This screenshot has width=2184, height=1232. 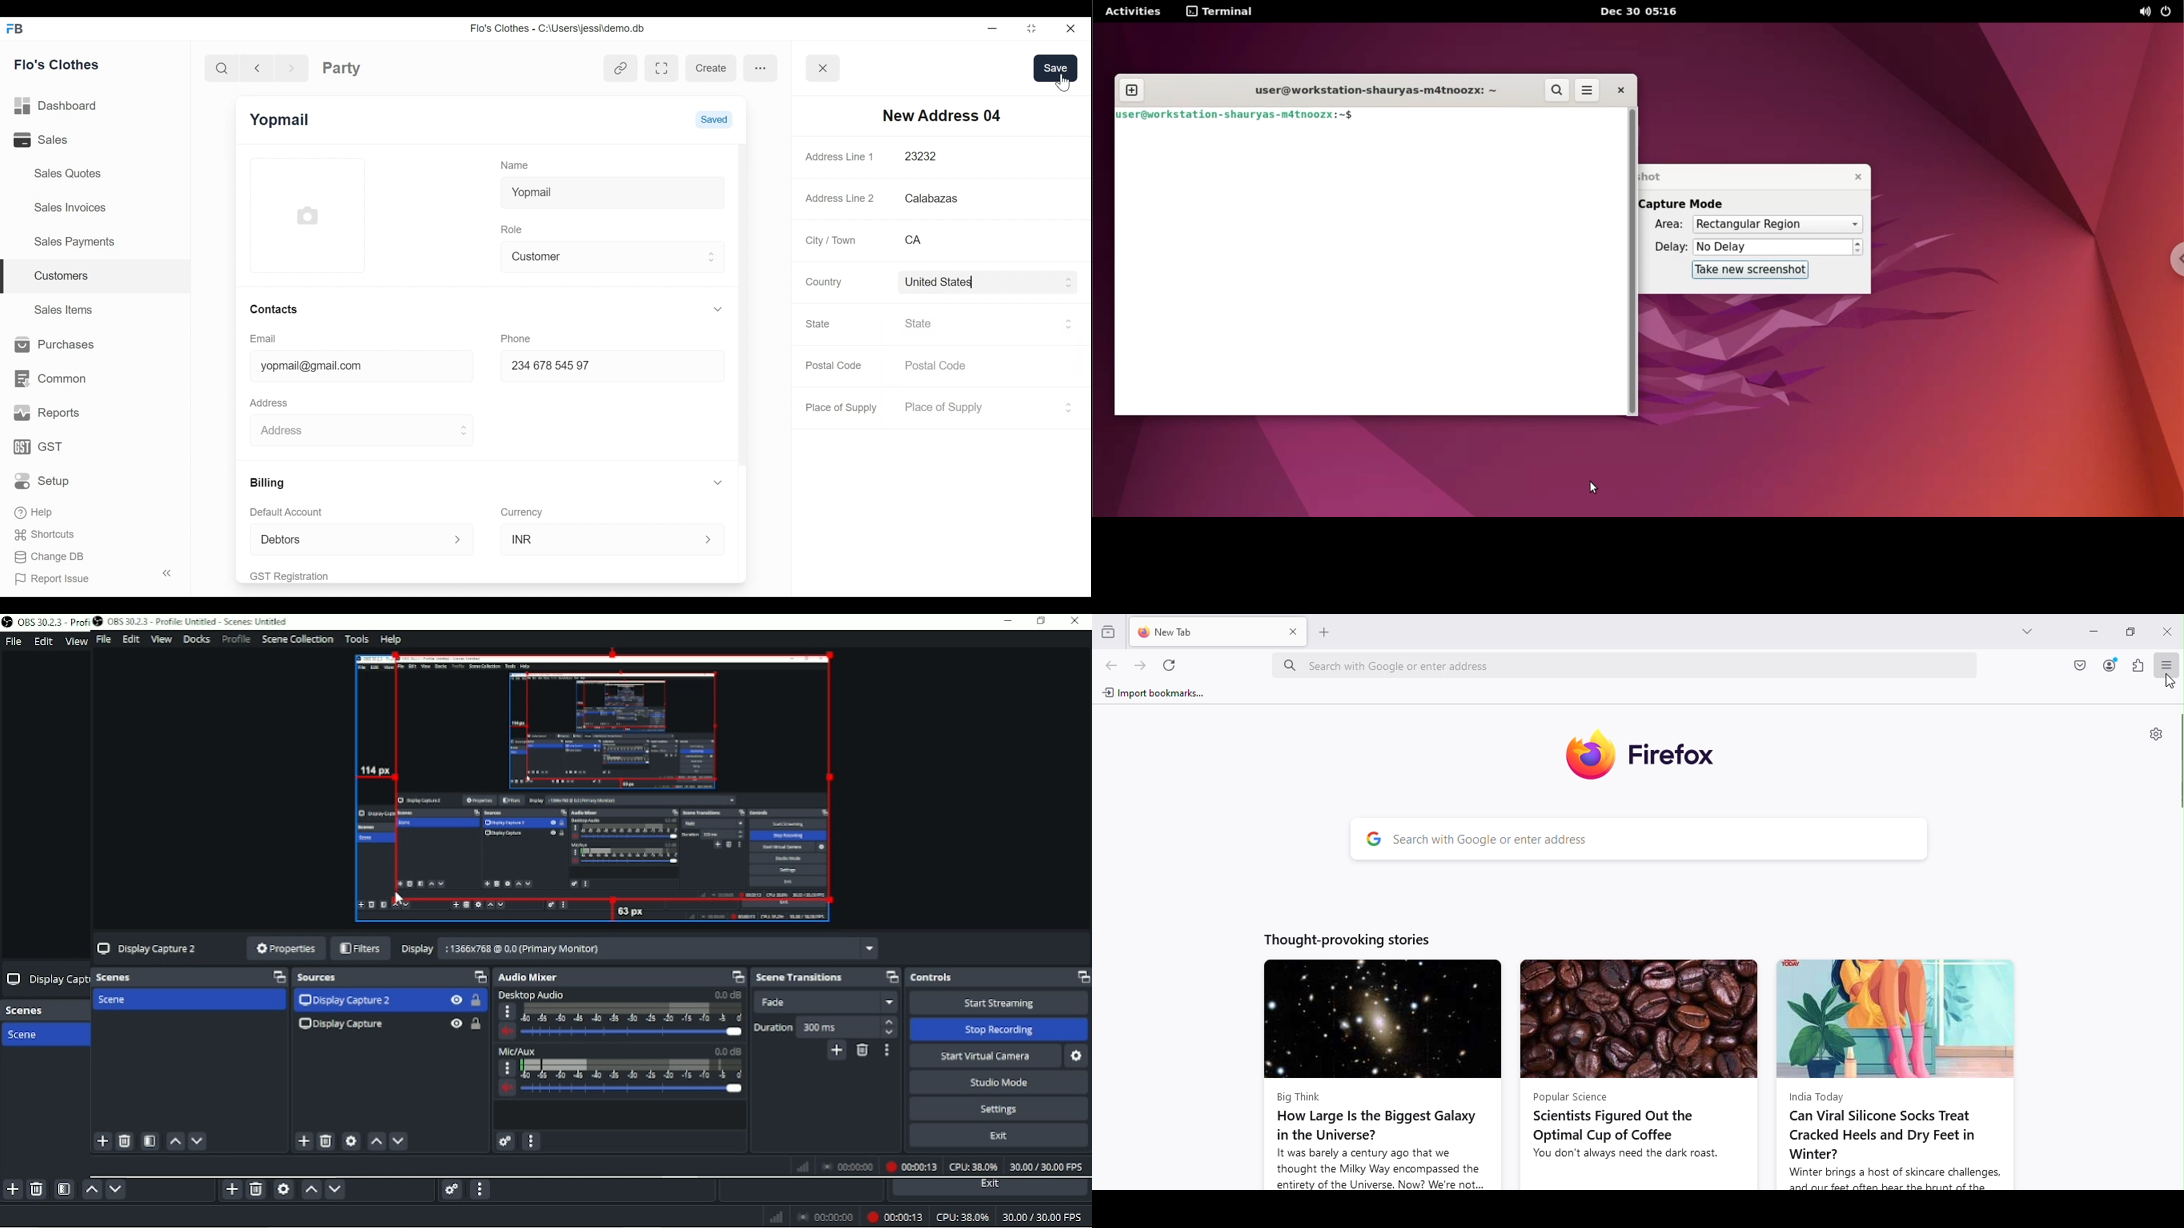 What do you see at coordinates (604, 255) in the screenshot?
I see `Customer` at bounding box center [604, 255].